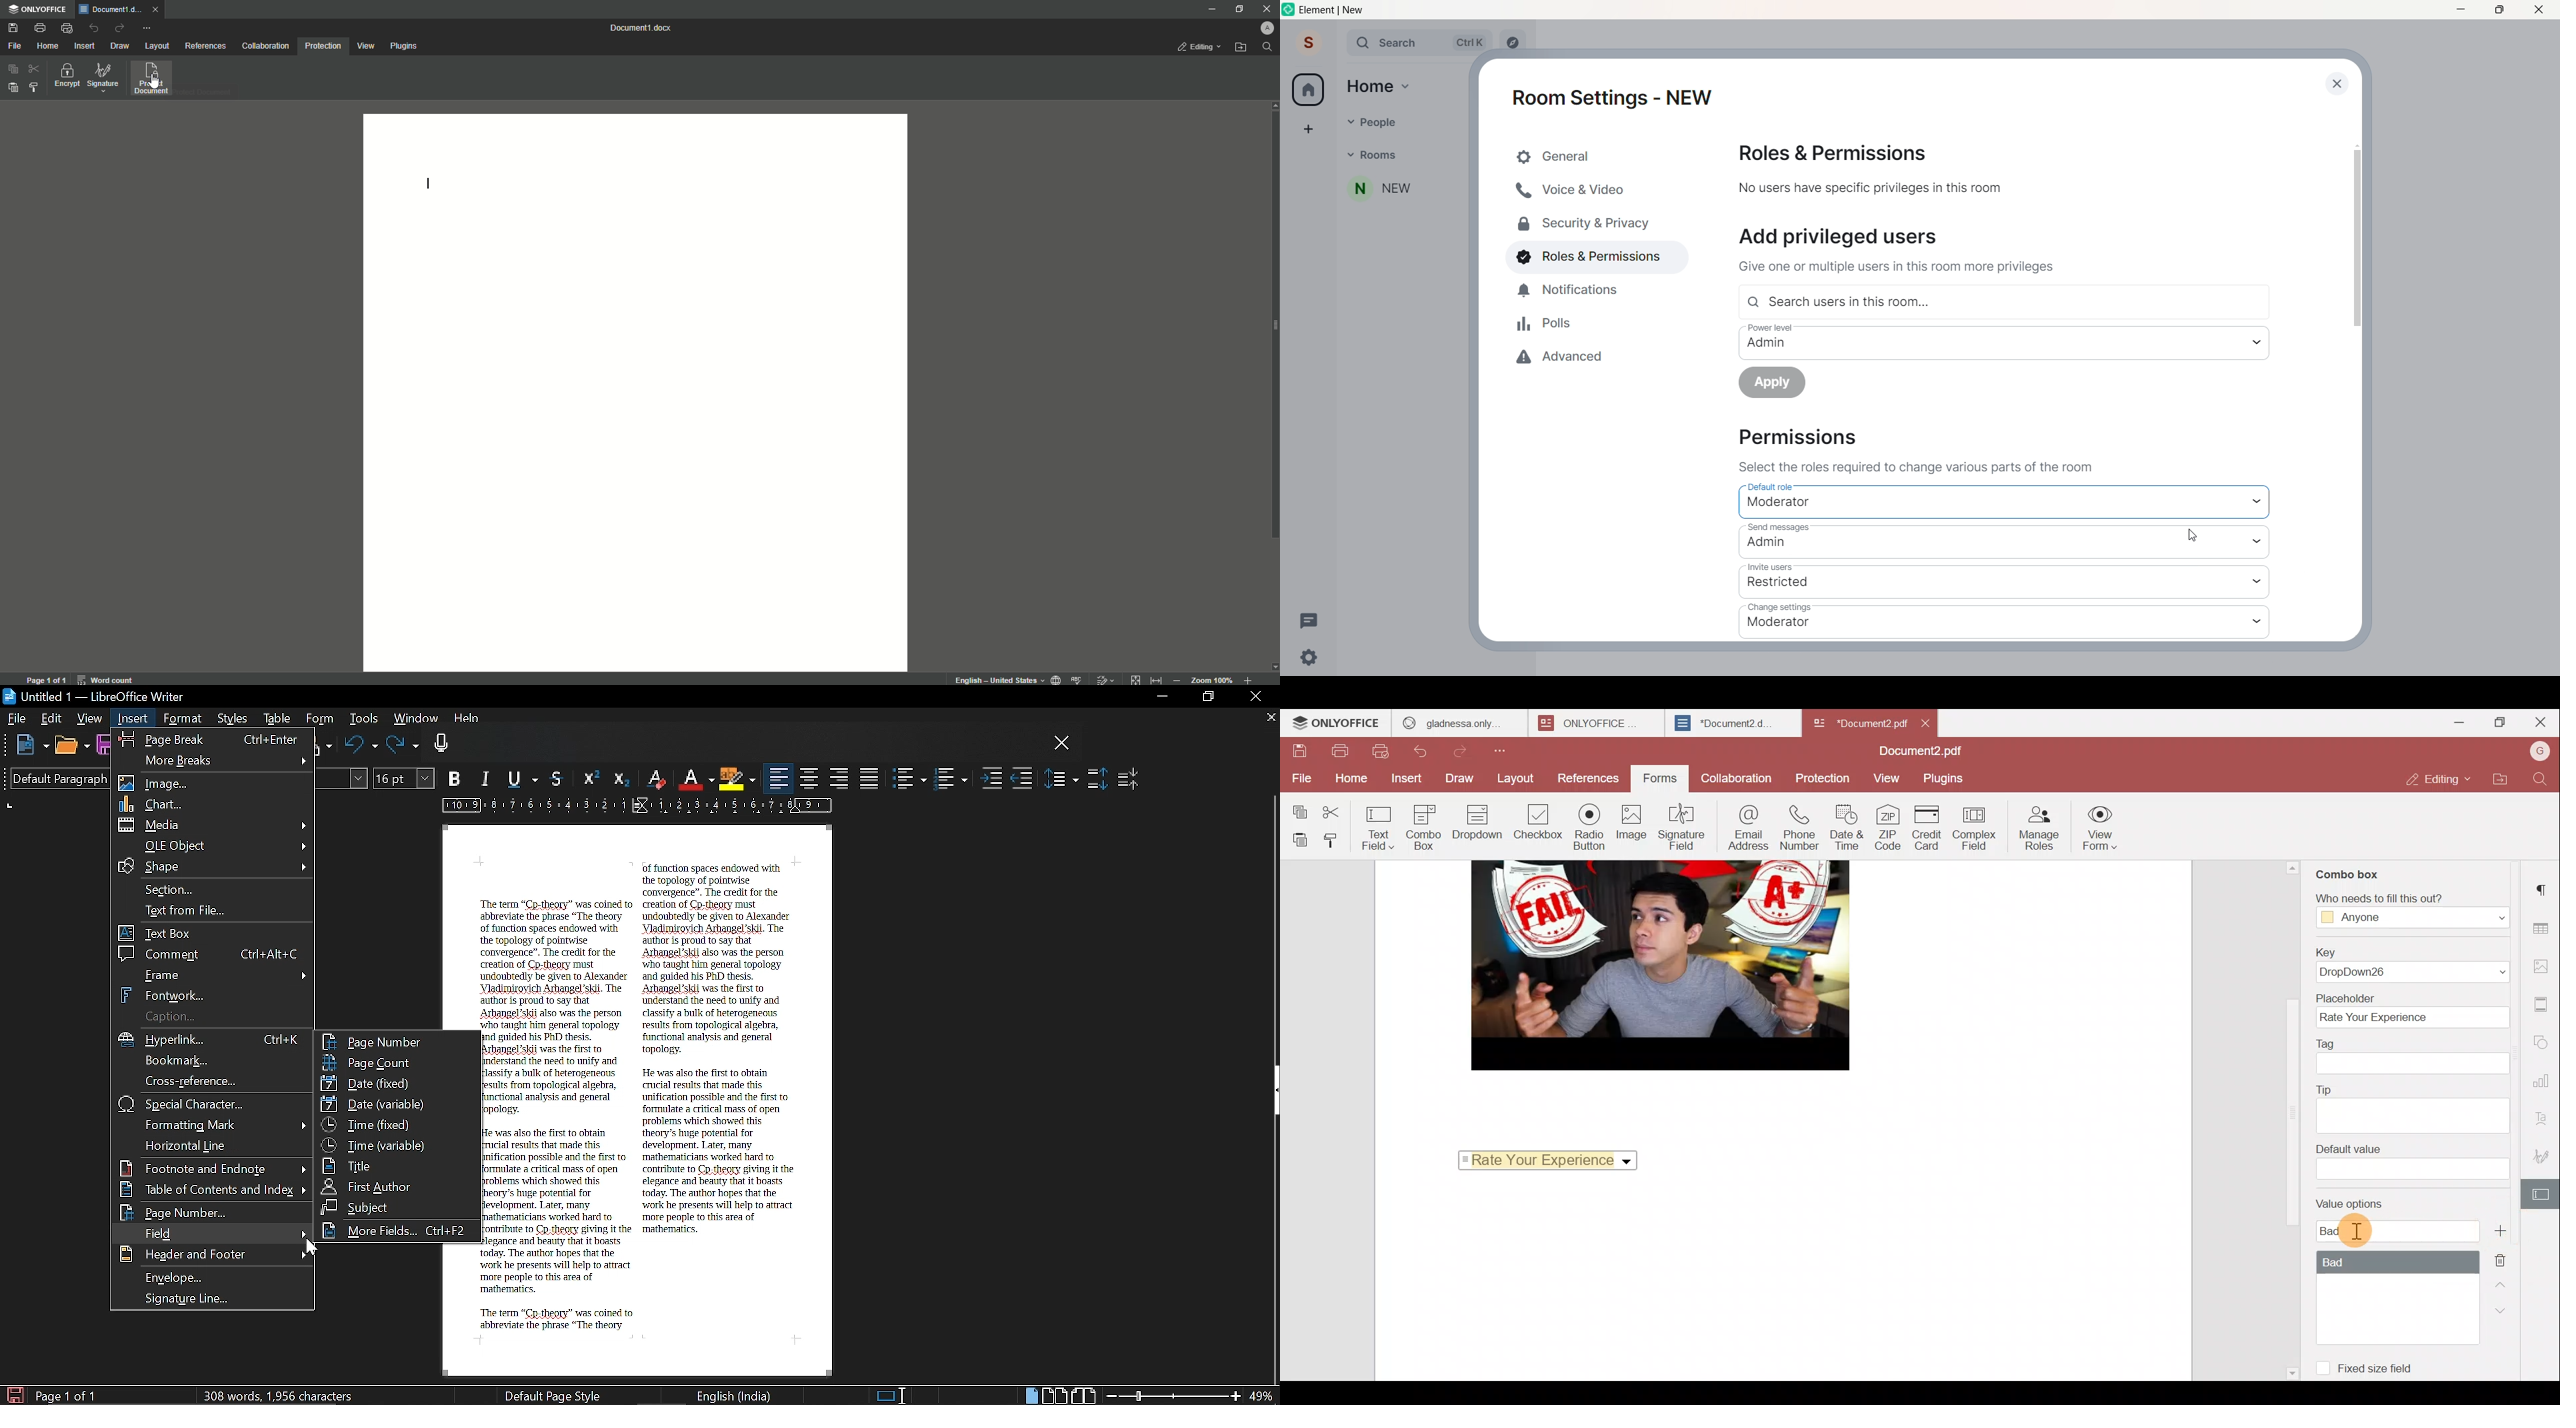 This screenshot has height=1428, width=2576. What do you see at coordinates (2359, 229) in the screenshot?
I see `scroll bar` at bounding box center [2359, 229].